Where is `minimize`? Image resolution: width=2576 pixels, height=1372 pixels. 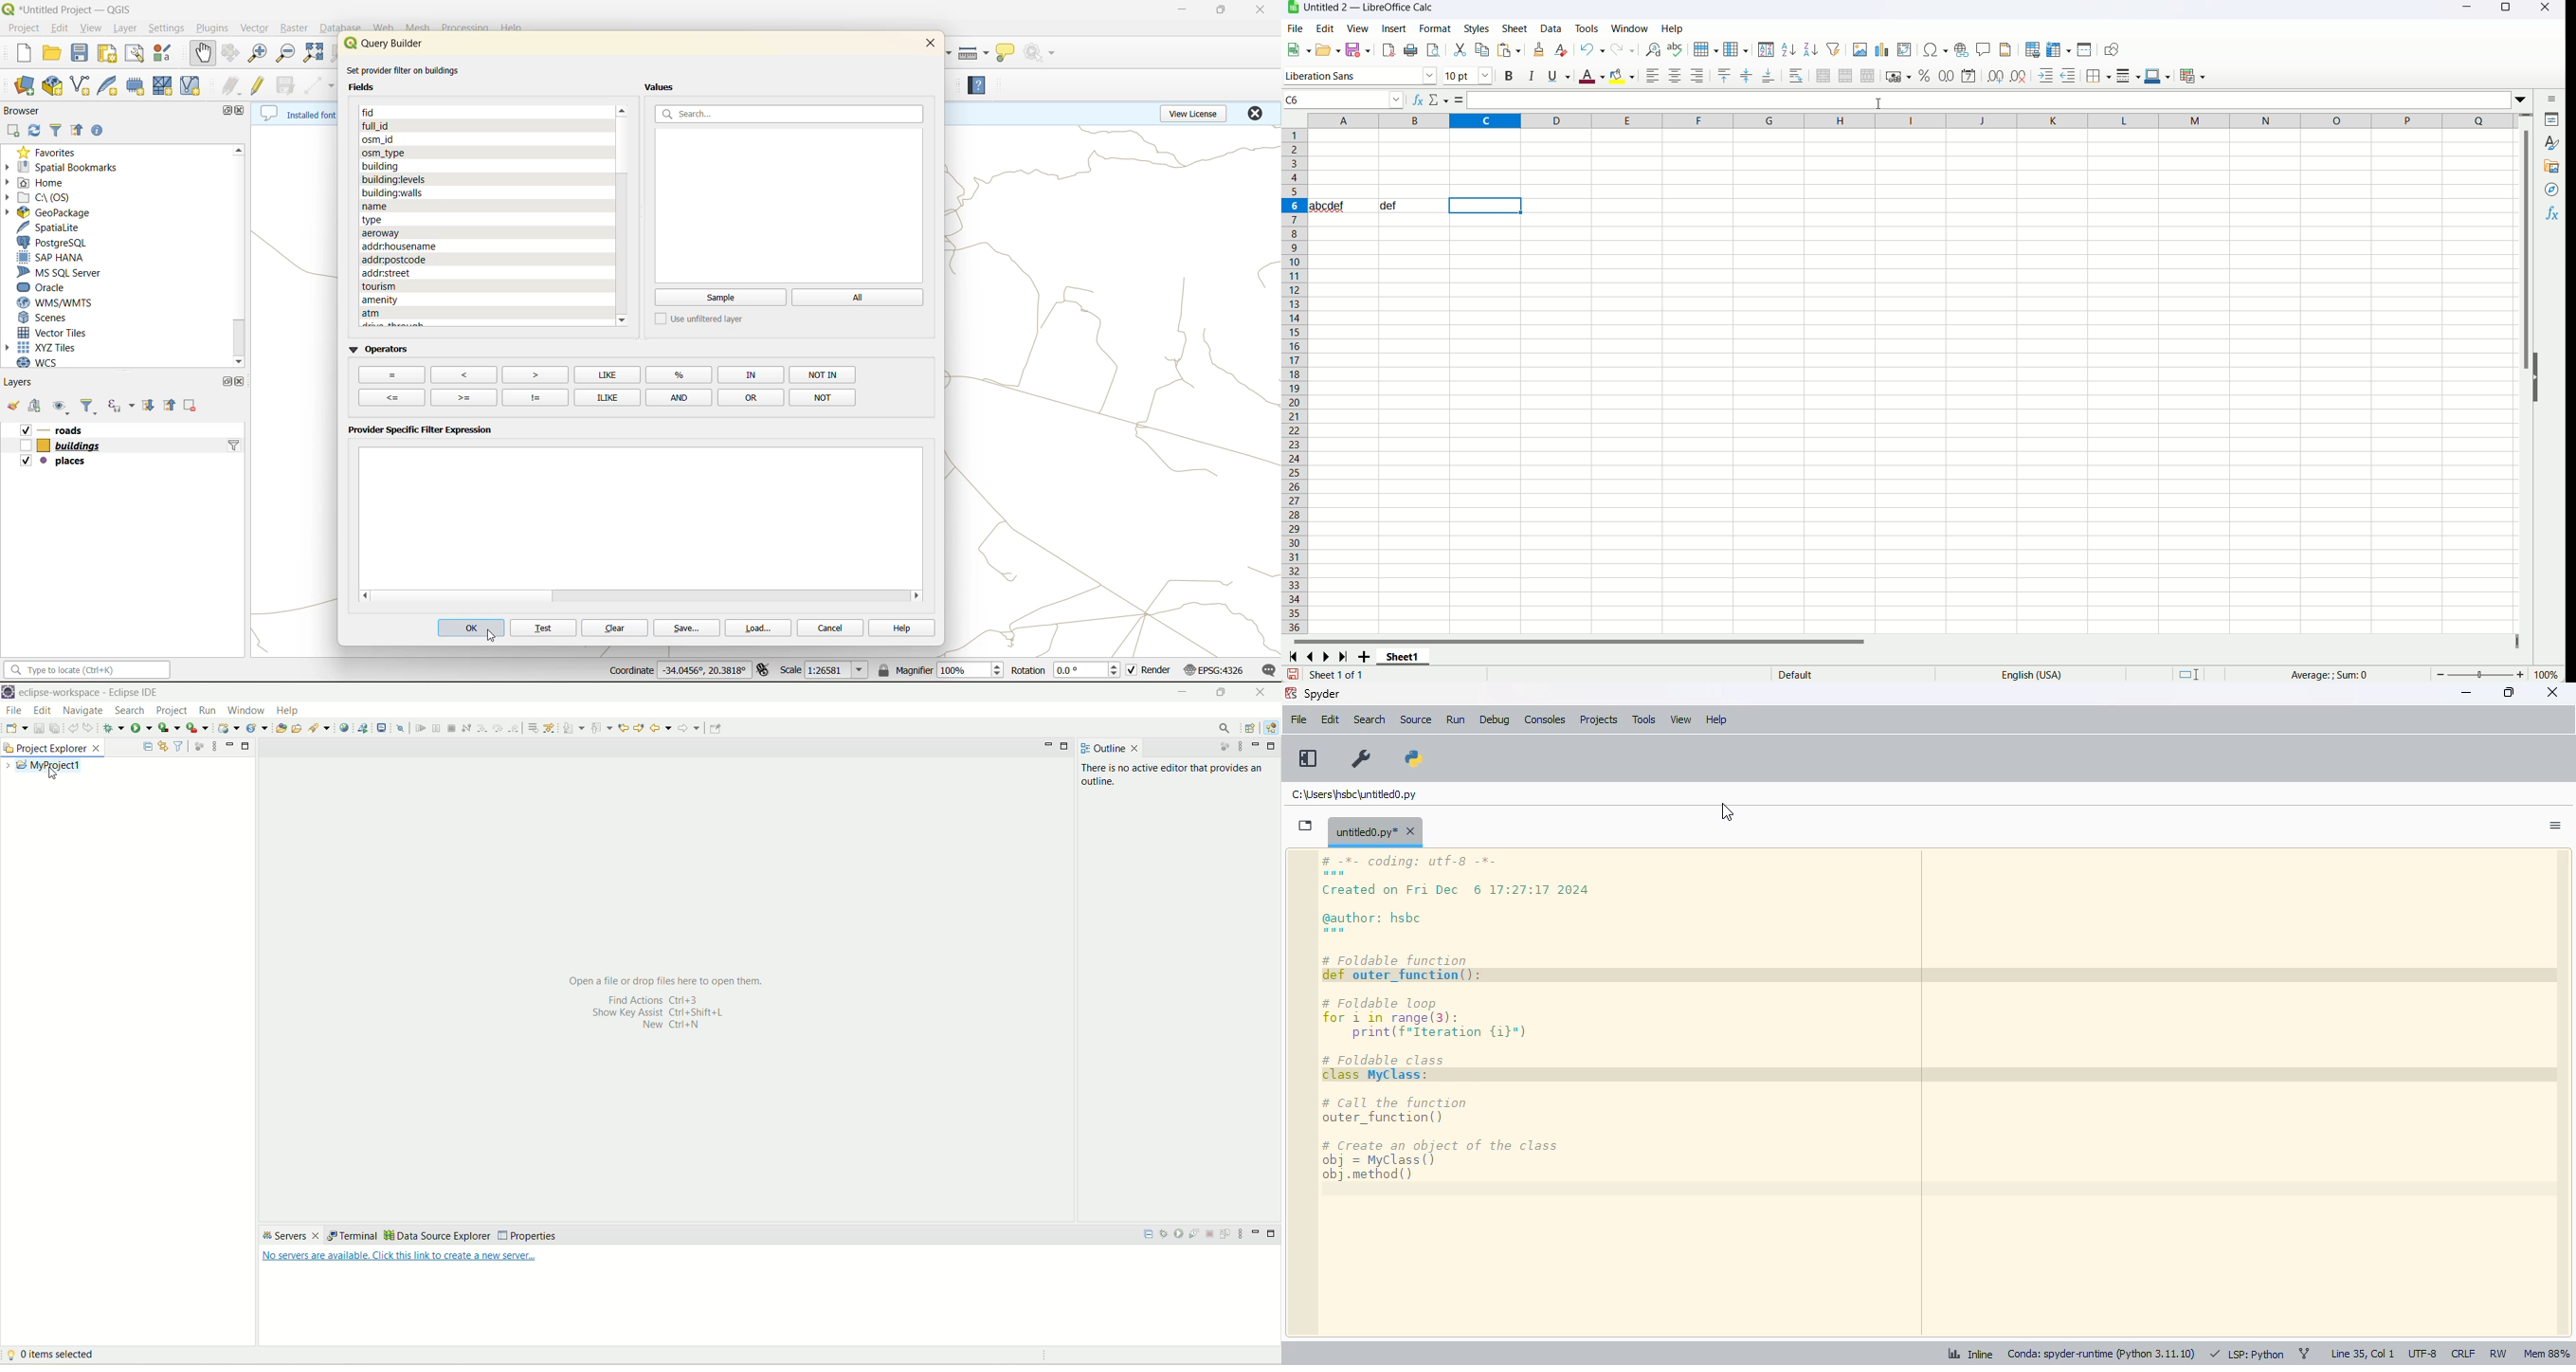
minimize is located at coordinates (1184, 691).